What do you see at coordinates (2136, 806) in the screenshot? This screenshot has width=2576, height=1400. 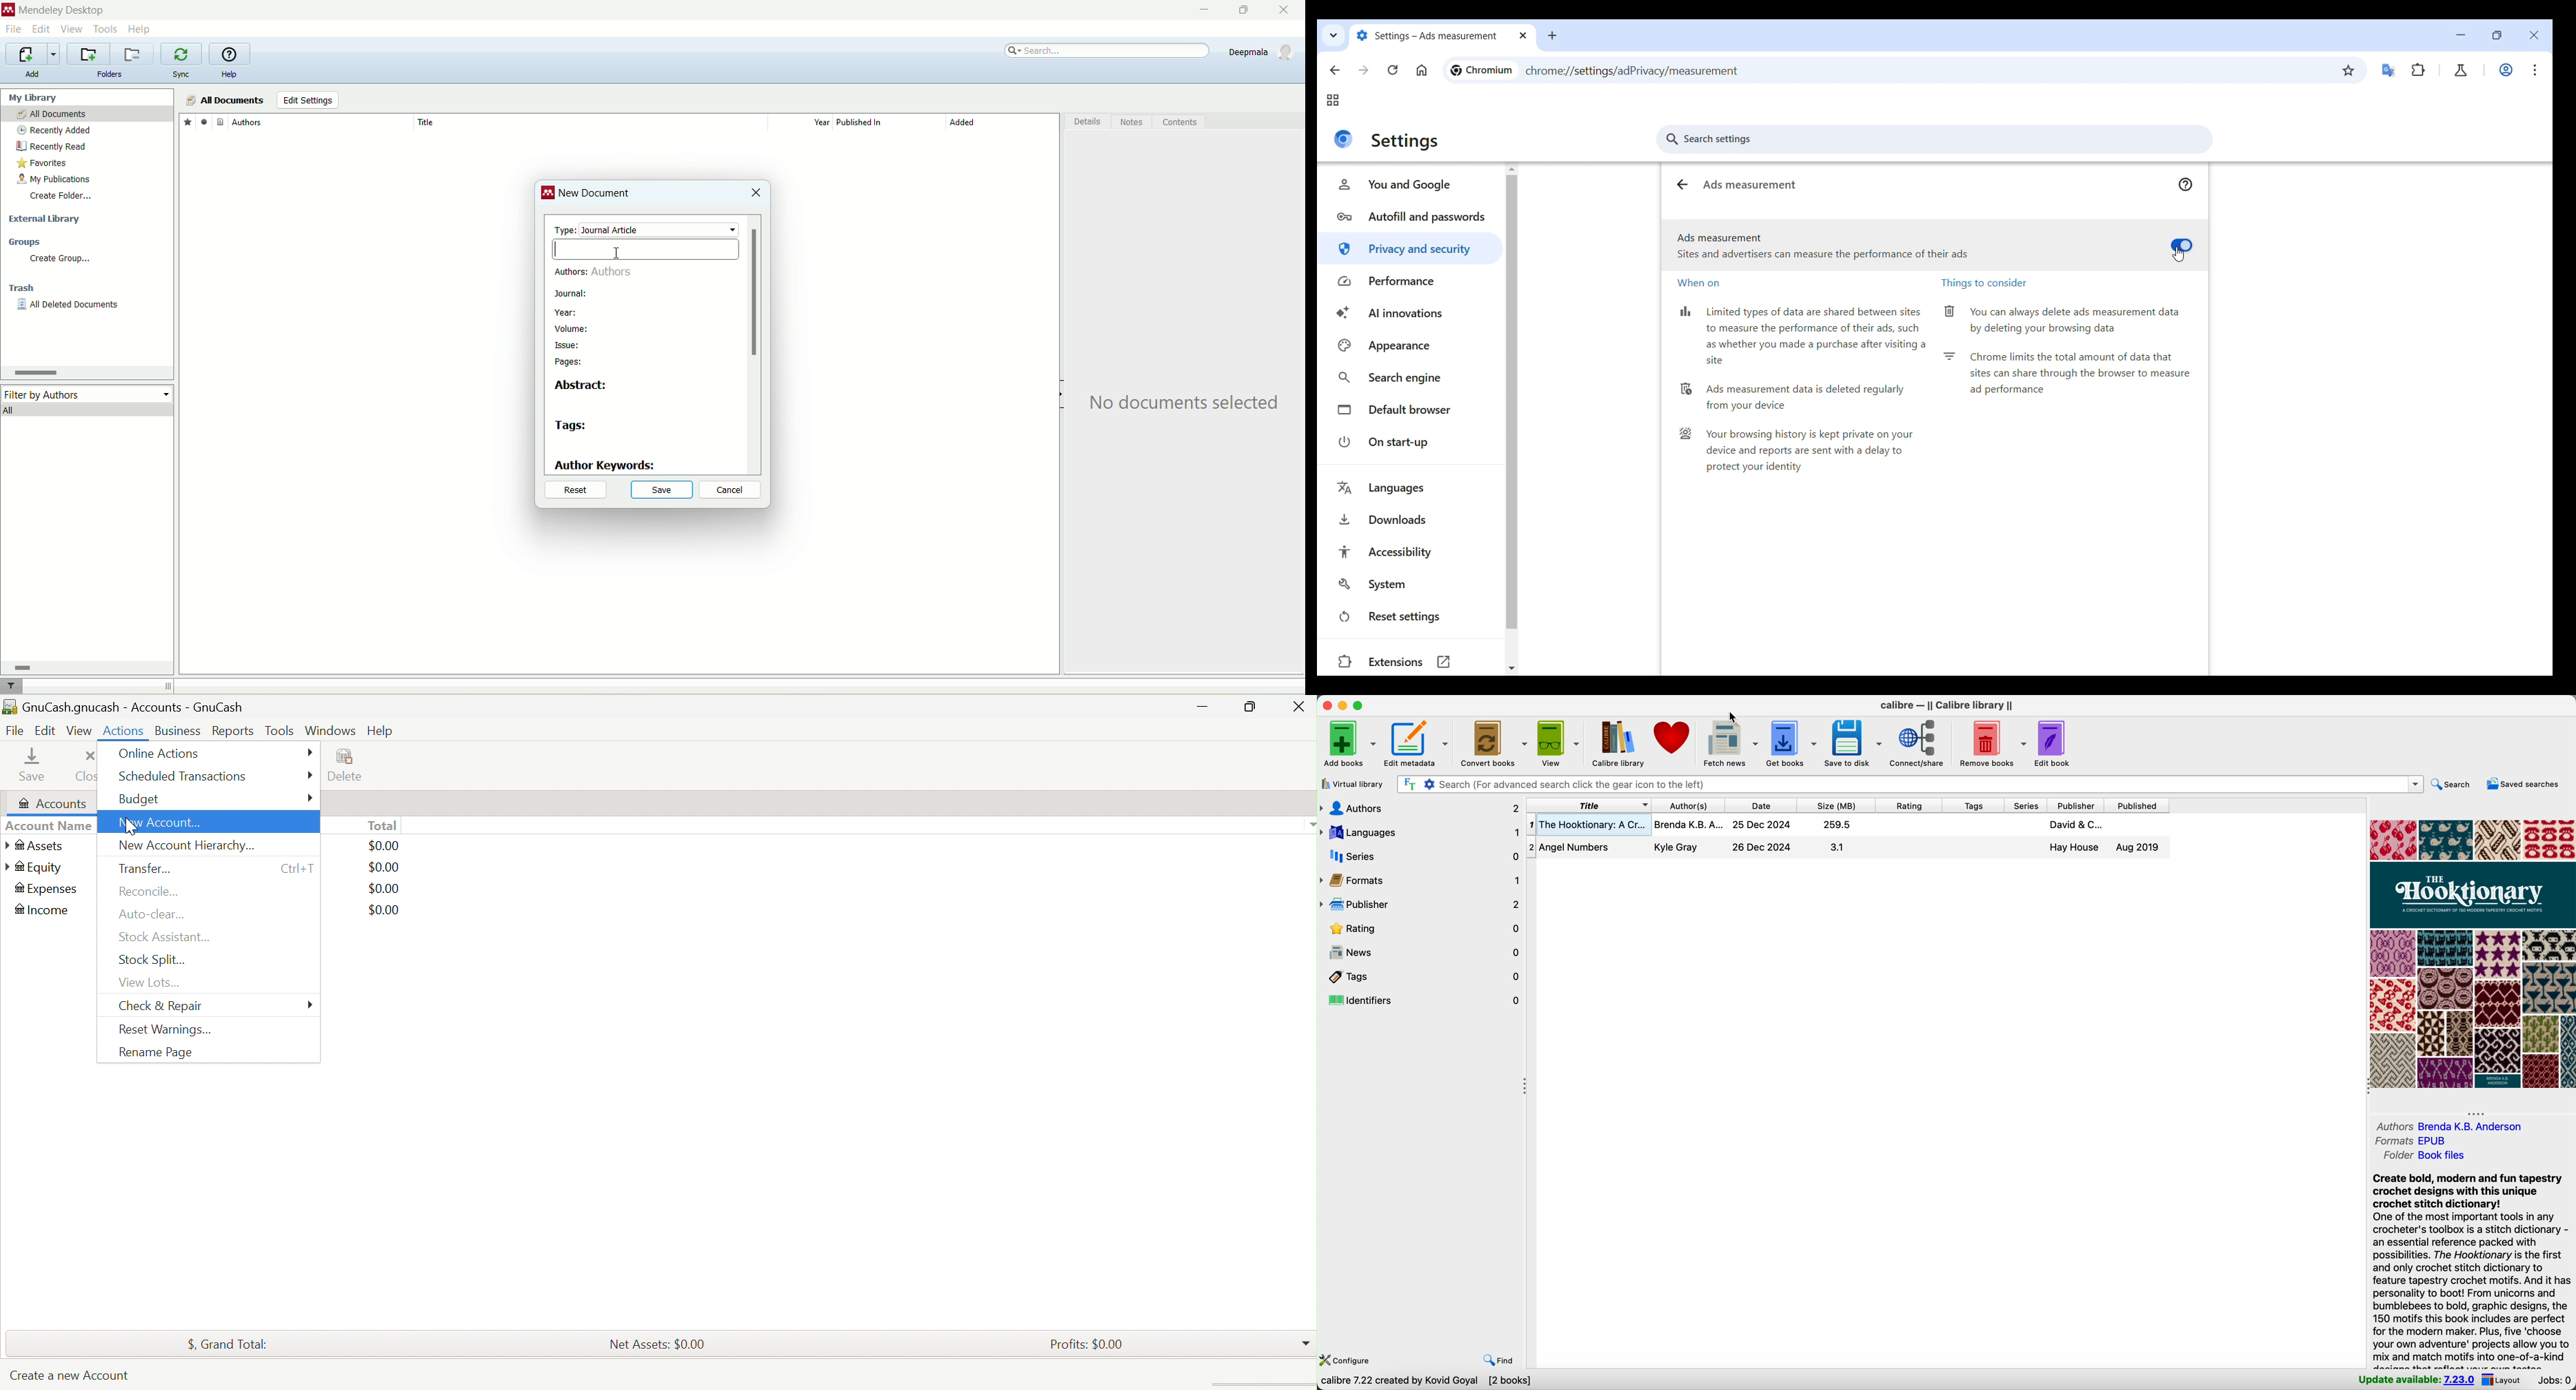 I see `published` at bounding box center [2136, 806].